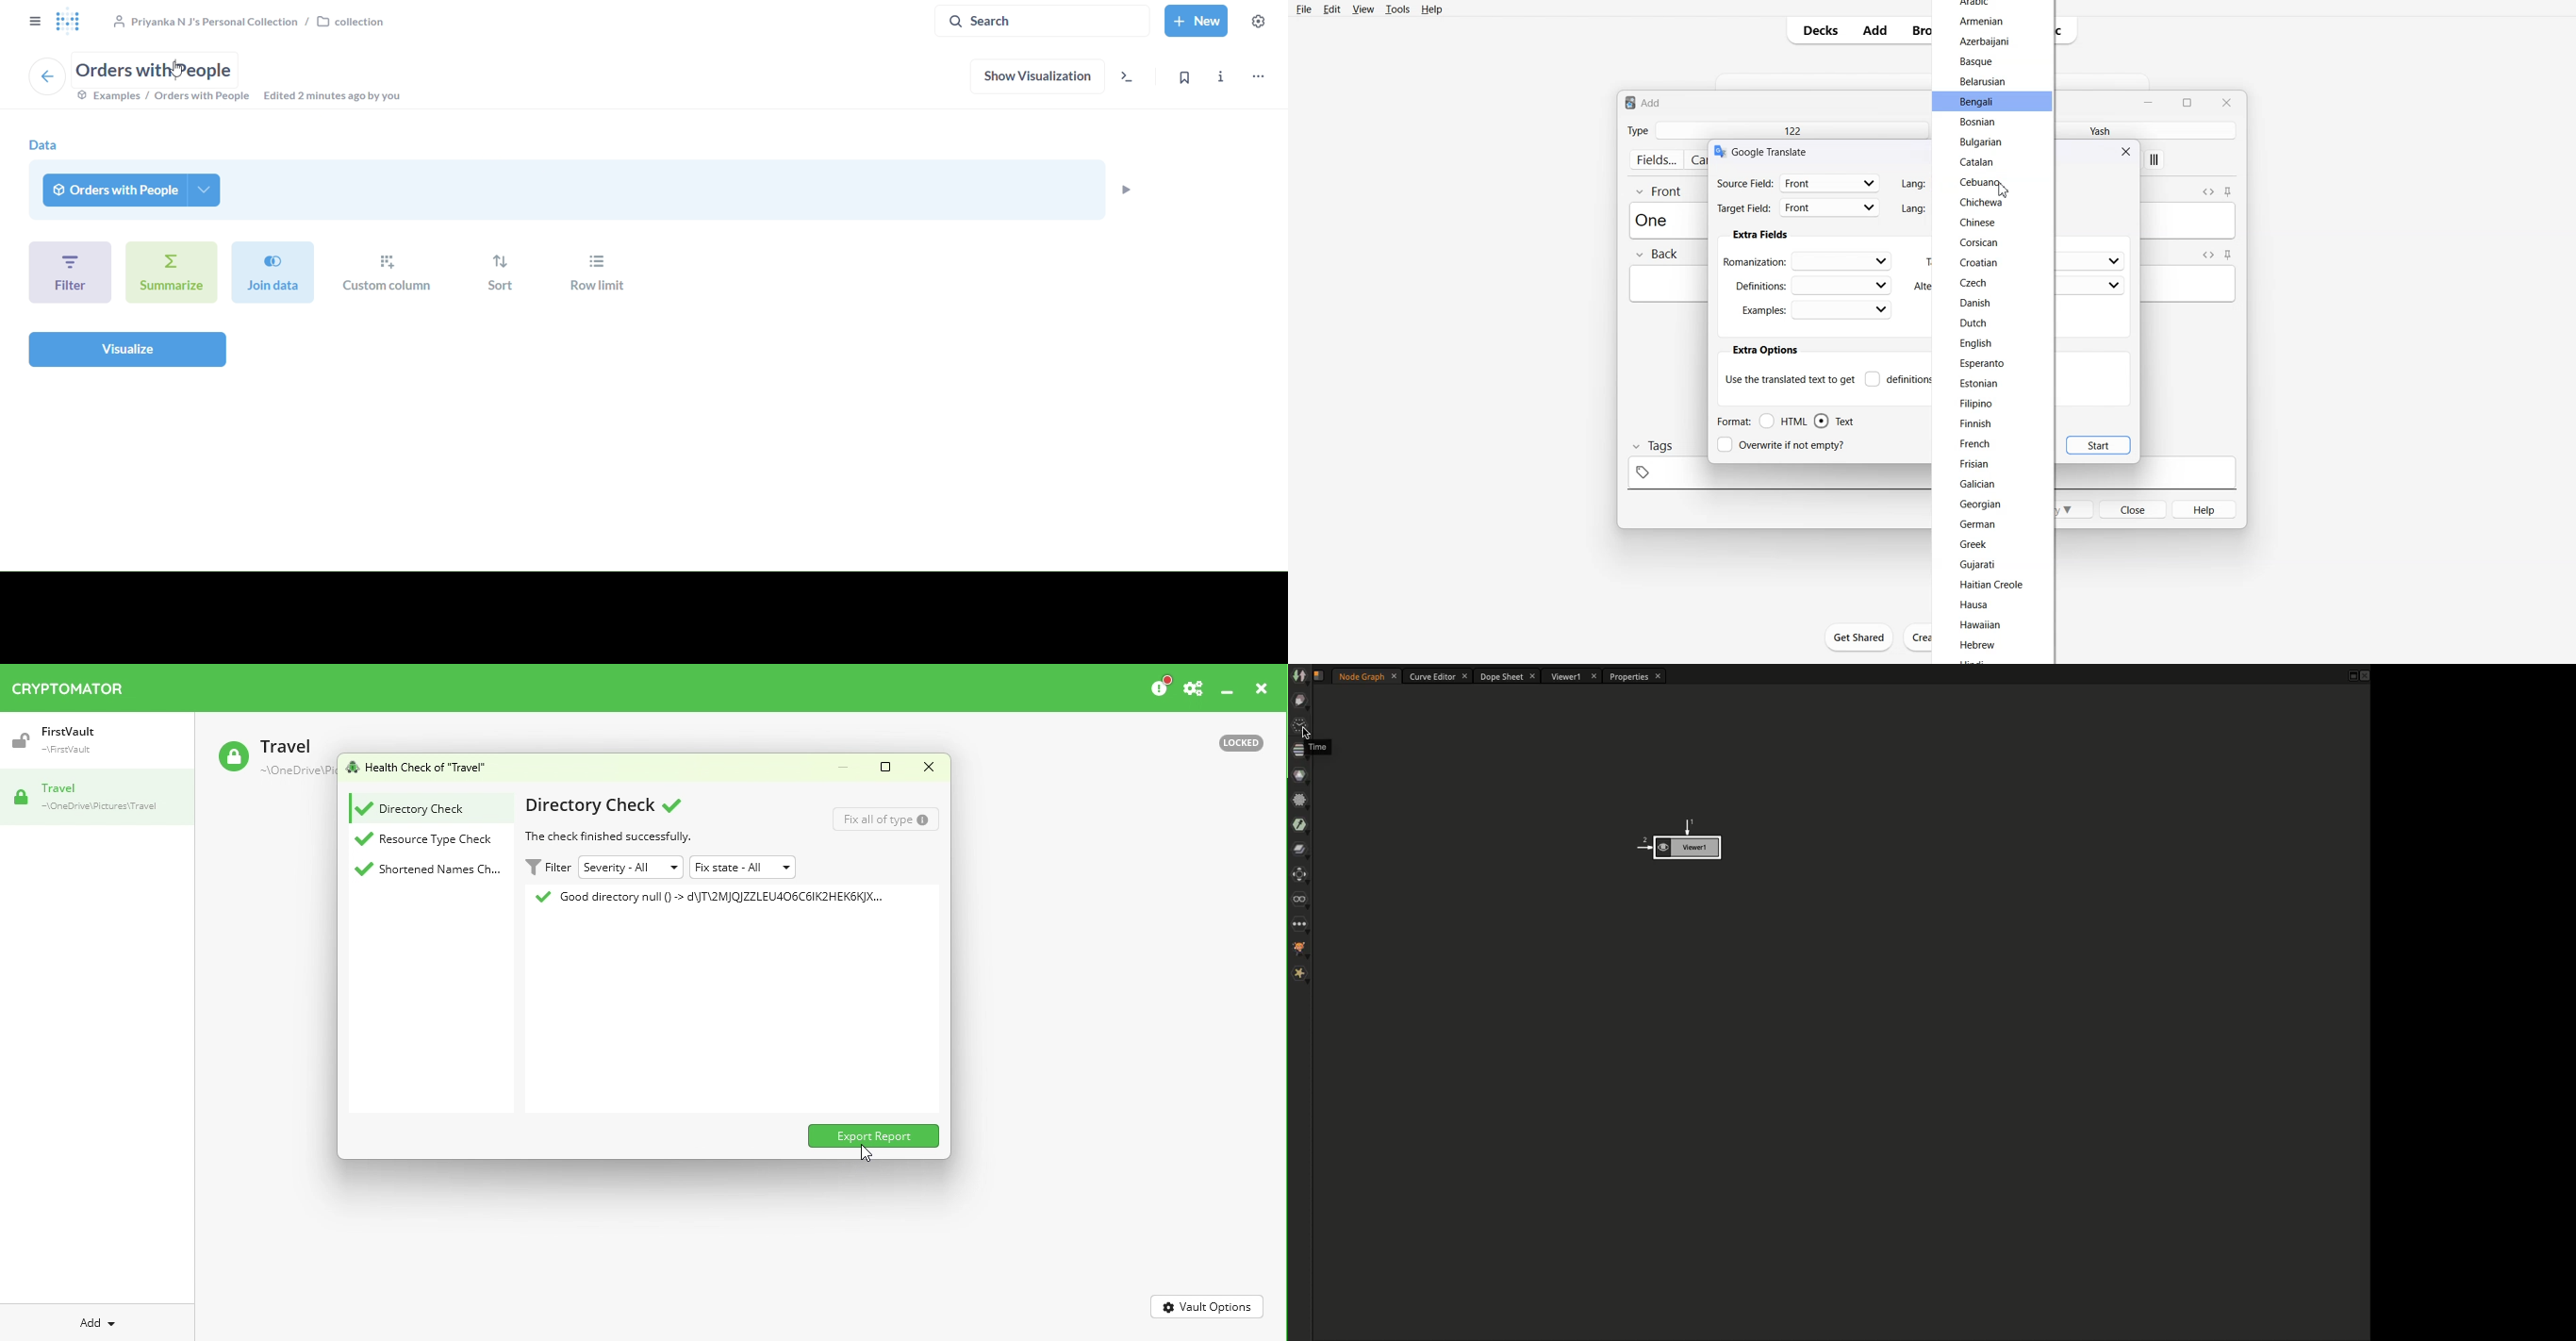  I want to click on dropdown, so click(2113, 262).